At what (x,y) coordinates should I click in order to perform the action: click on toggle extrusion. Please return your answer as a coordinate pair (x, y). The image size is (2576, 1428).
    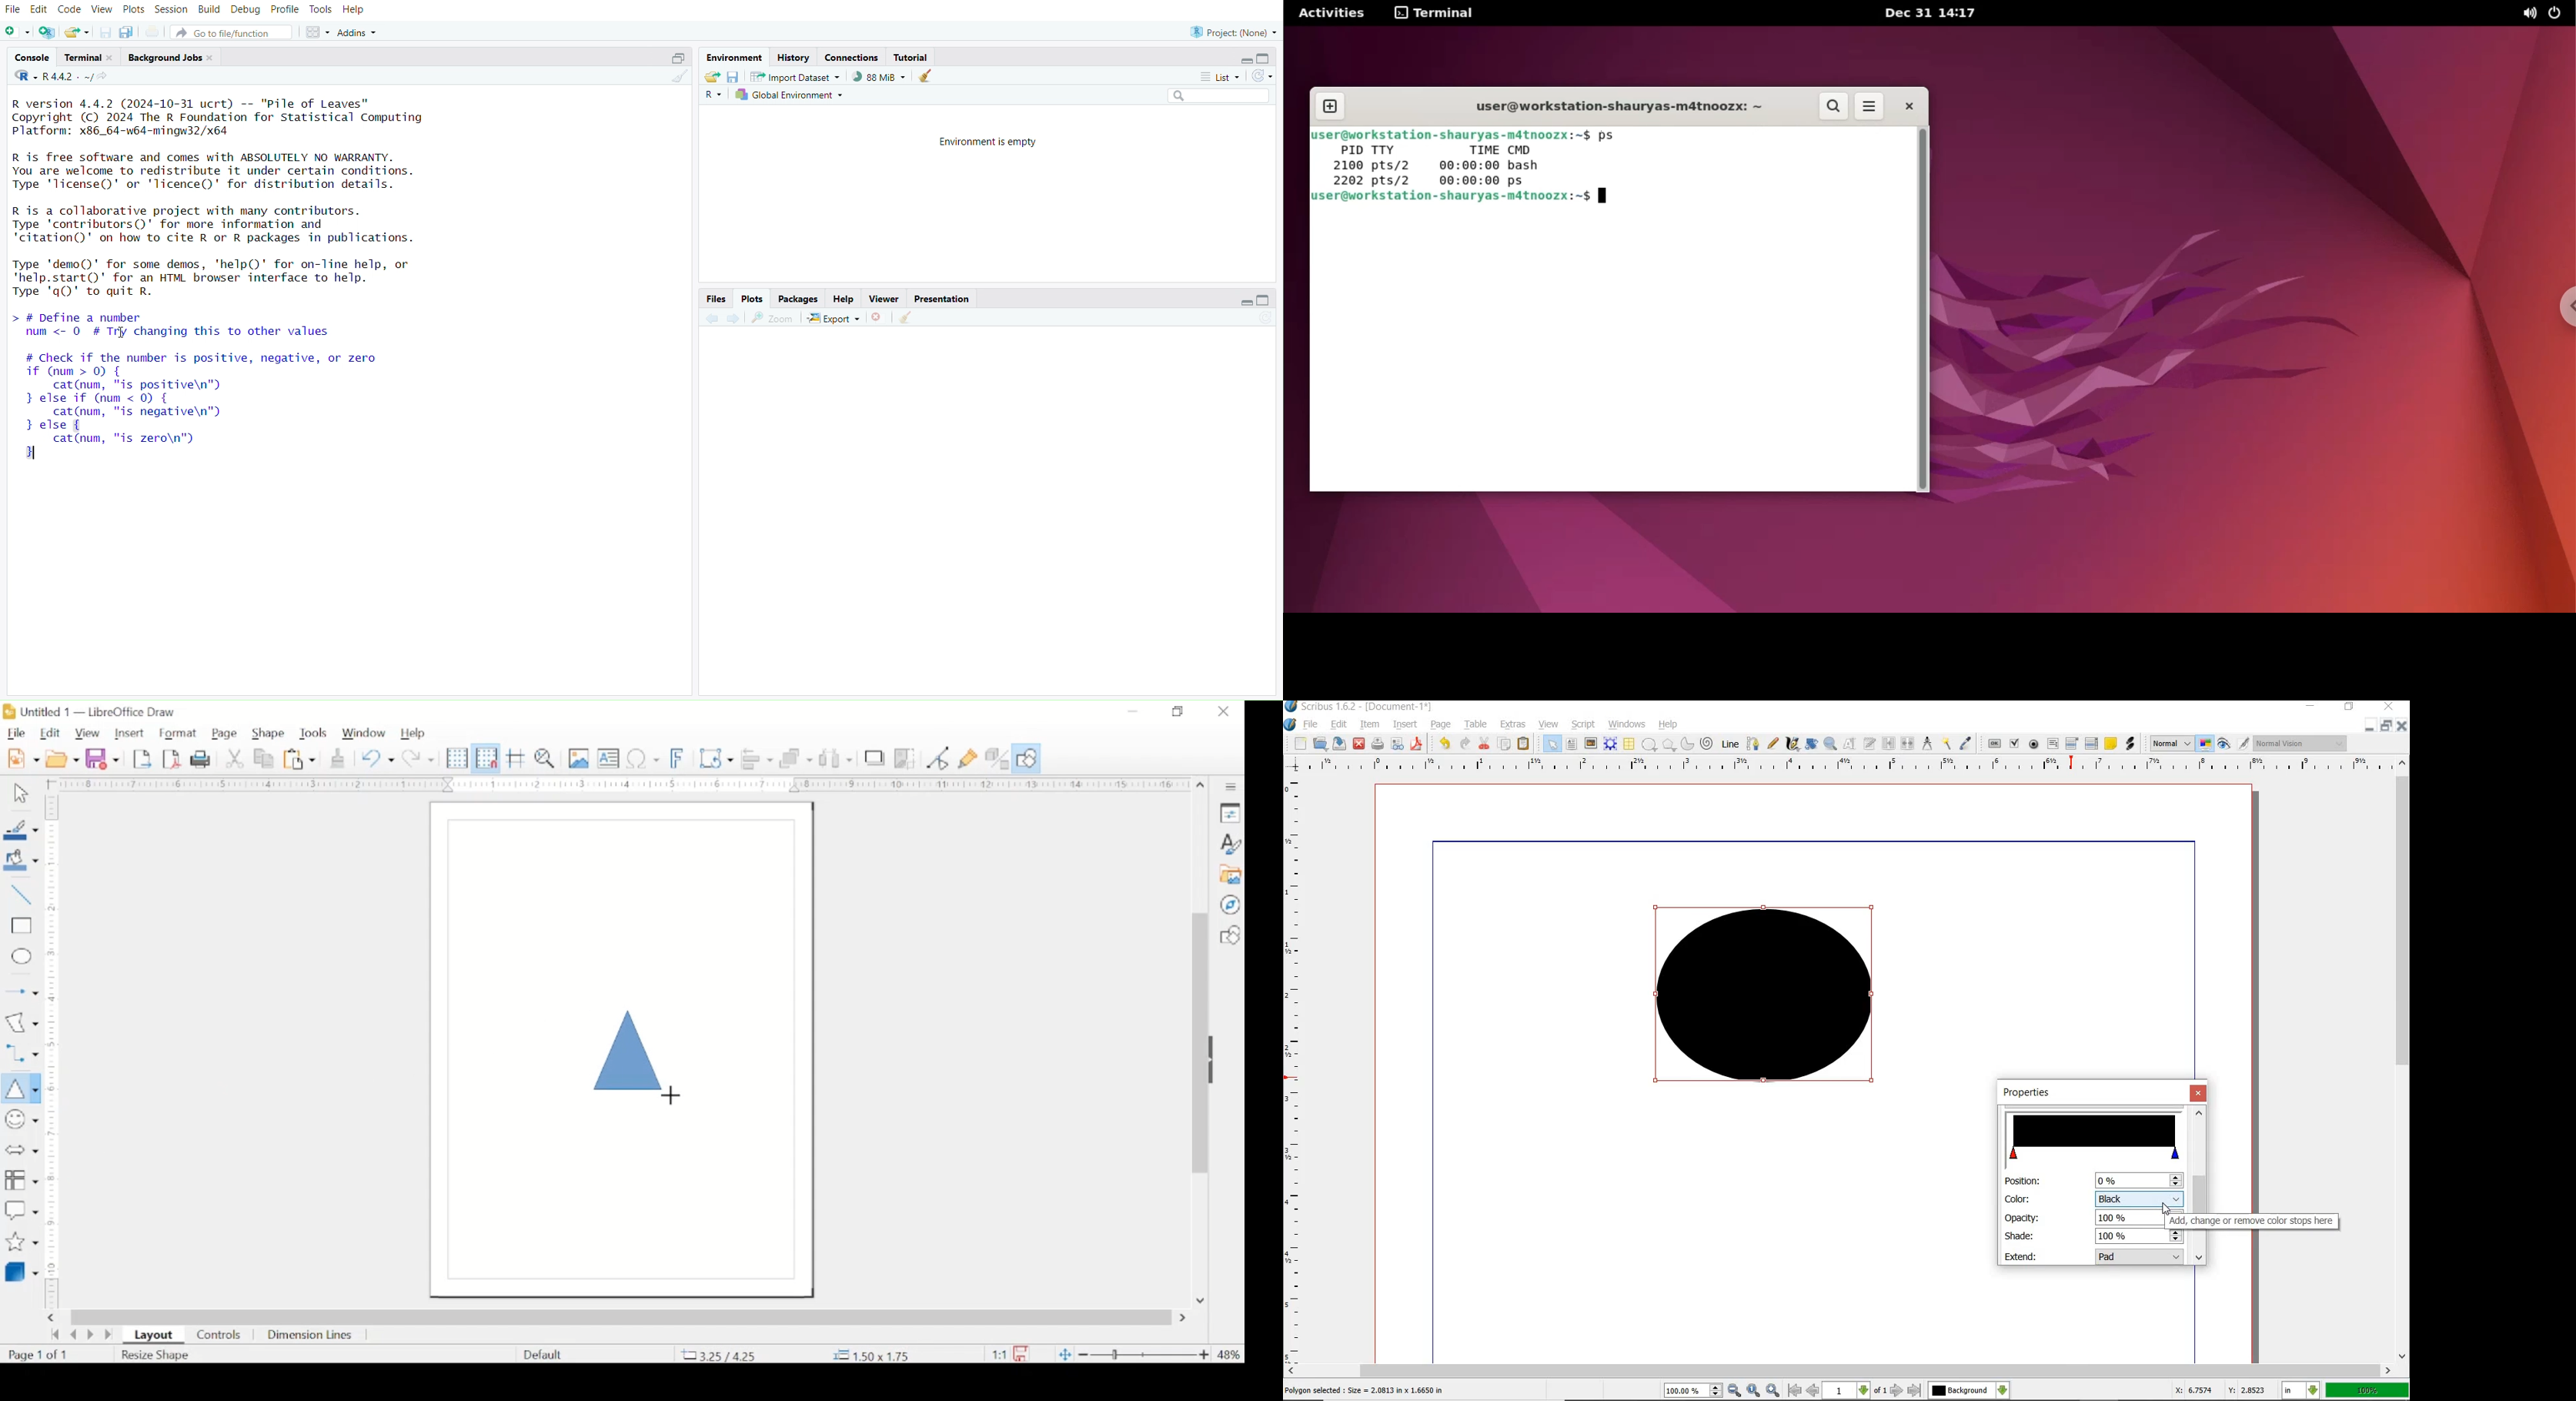
    Looking at the image, I should click on (998, 758).